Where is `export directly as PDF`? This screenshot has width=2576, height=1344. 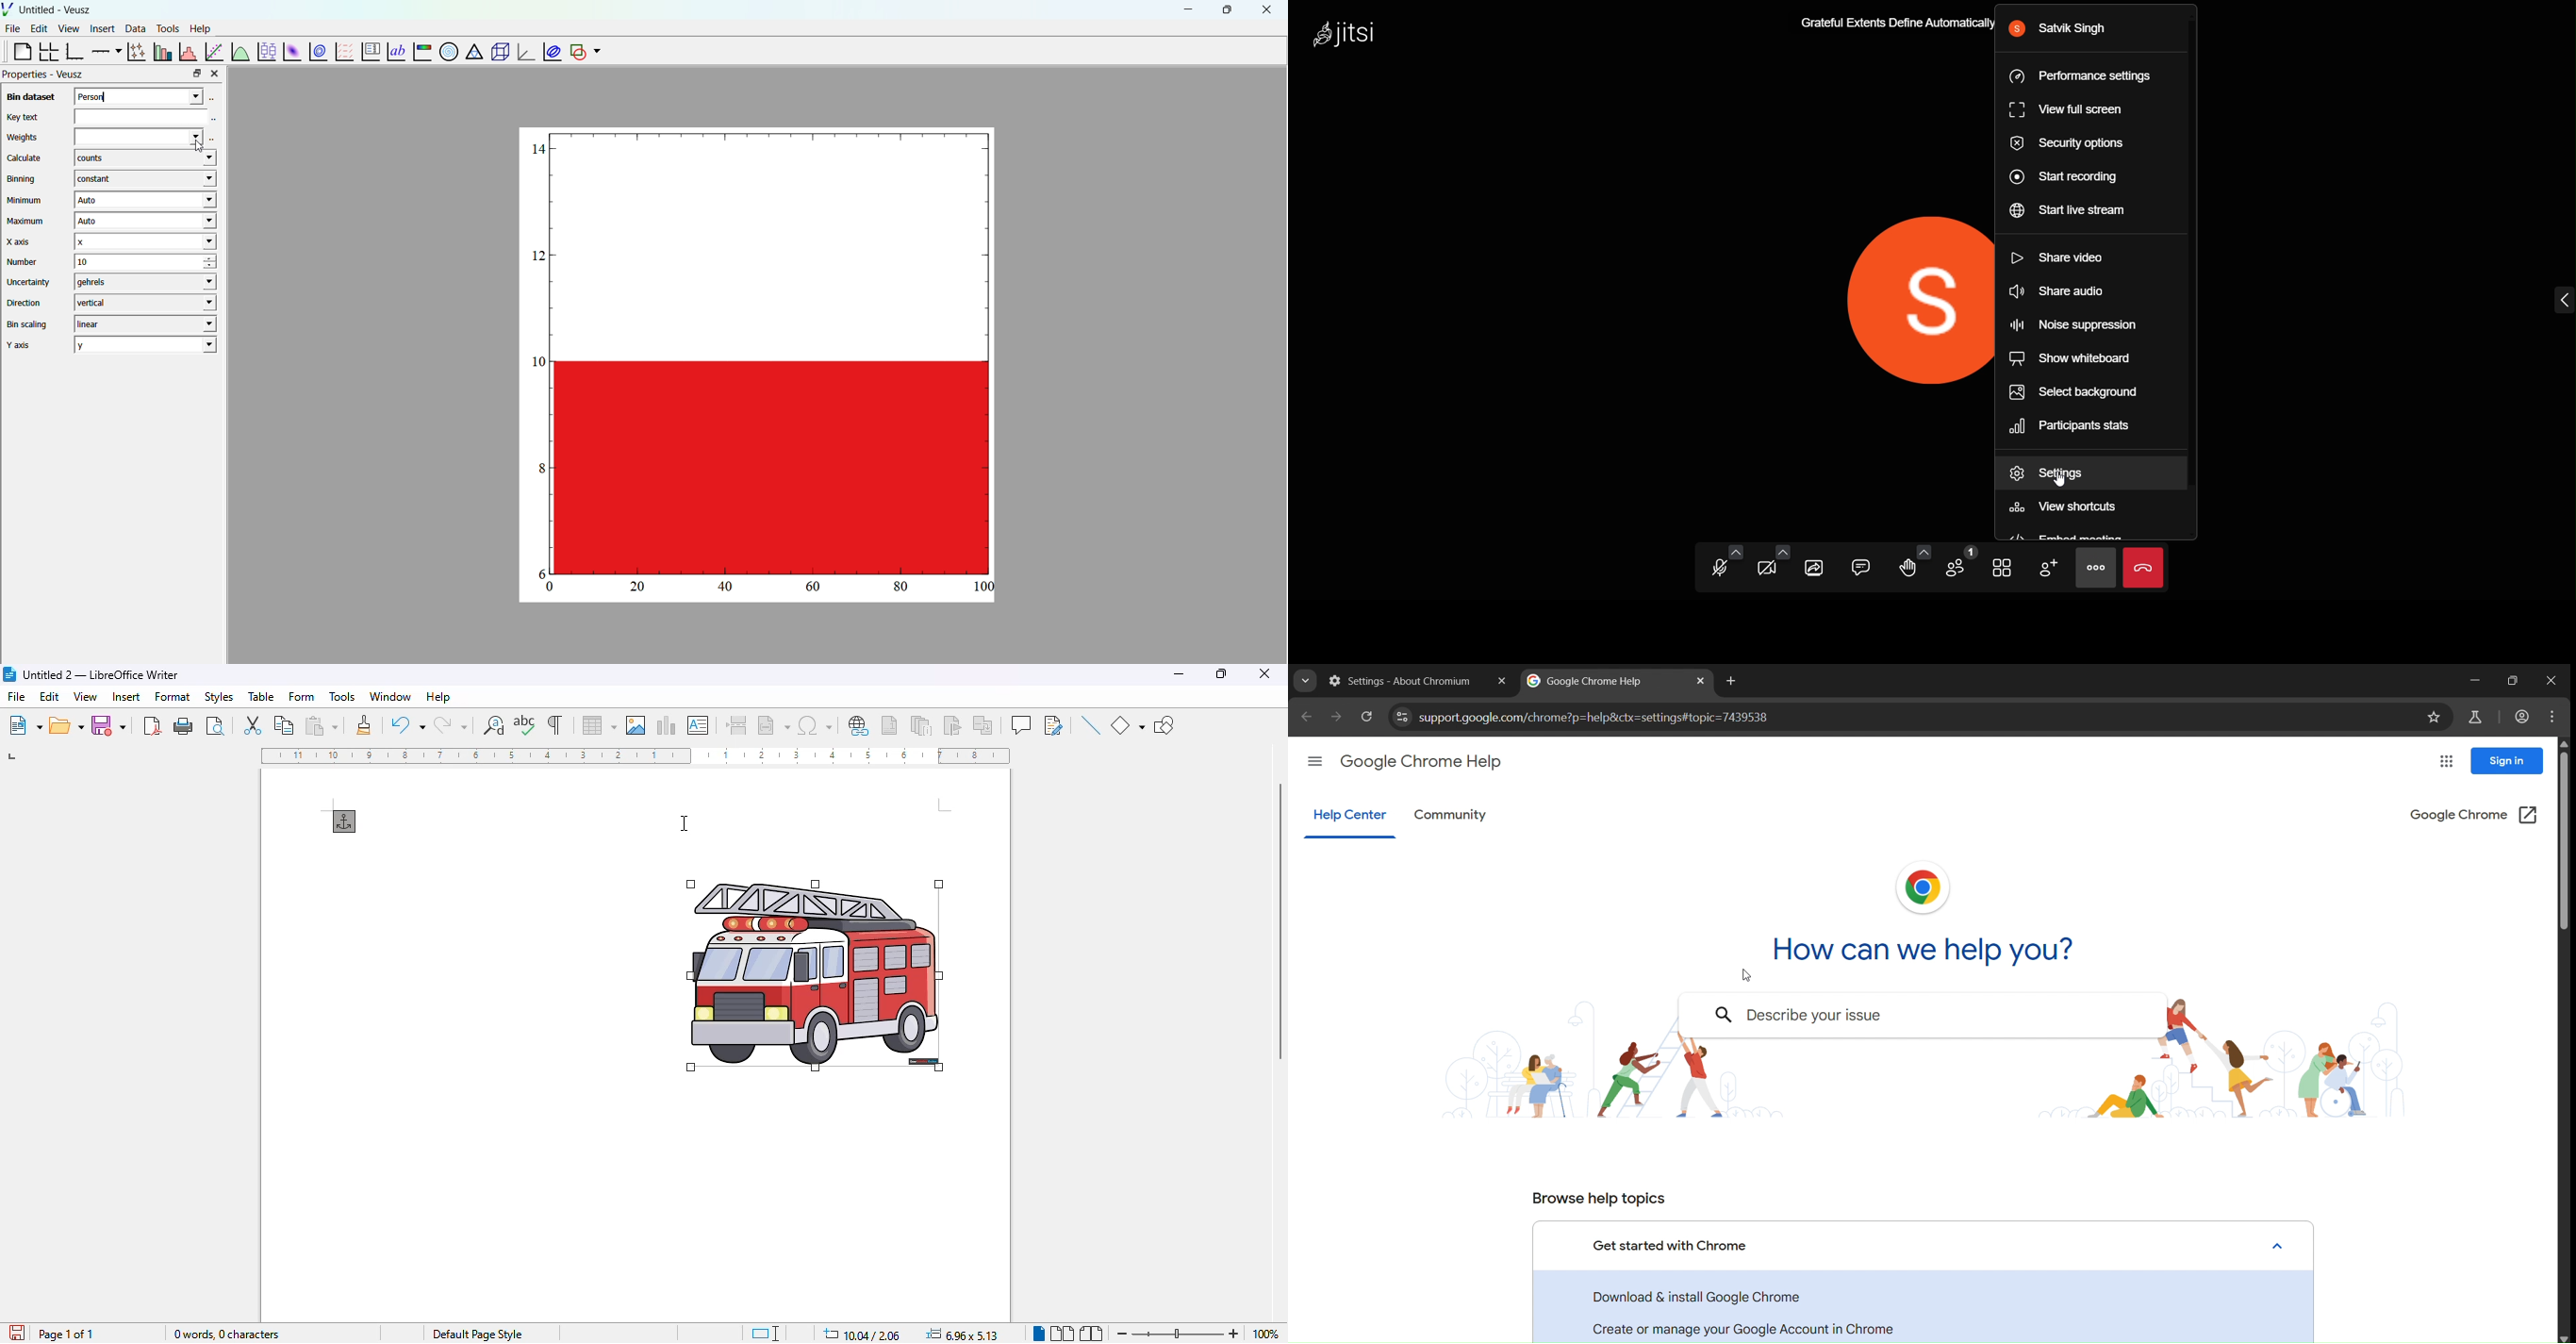
export directly as PDF is located at coordinates (153, 725).